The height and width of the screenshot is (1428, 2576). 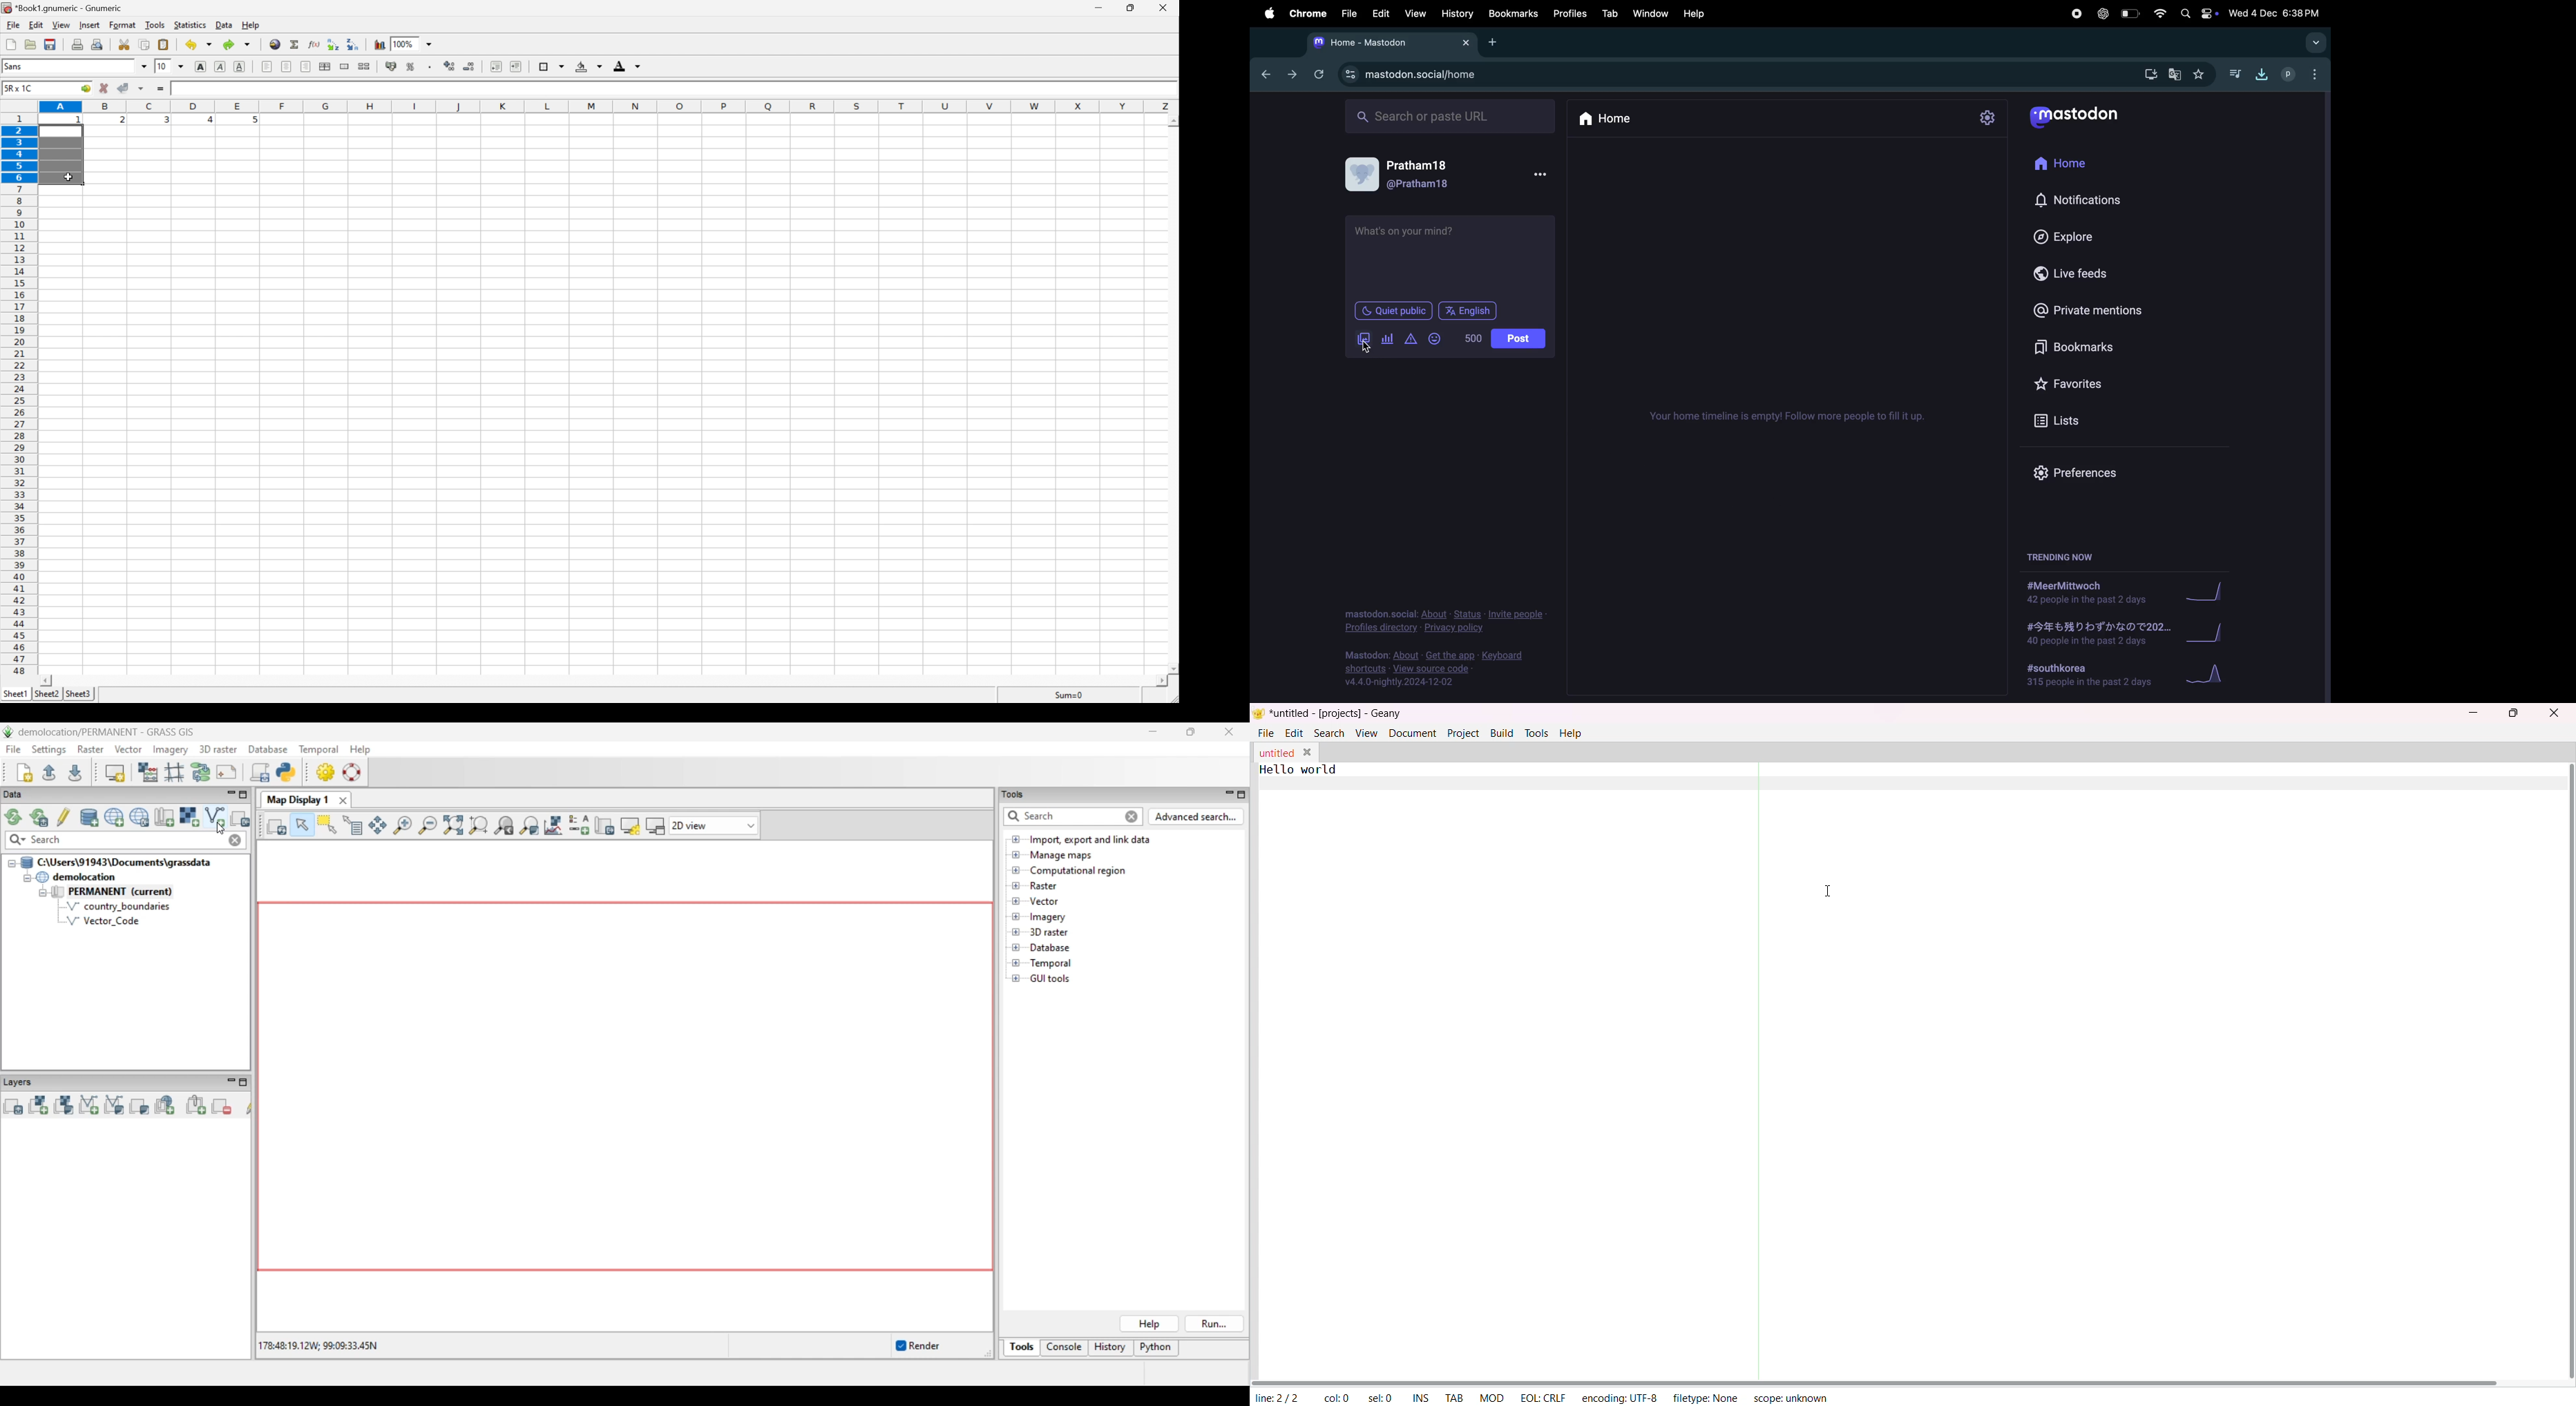 What do you see at coordinates (306, 66) in the screenshot?
I see `align right` at bounding box center [306, 66].